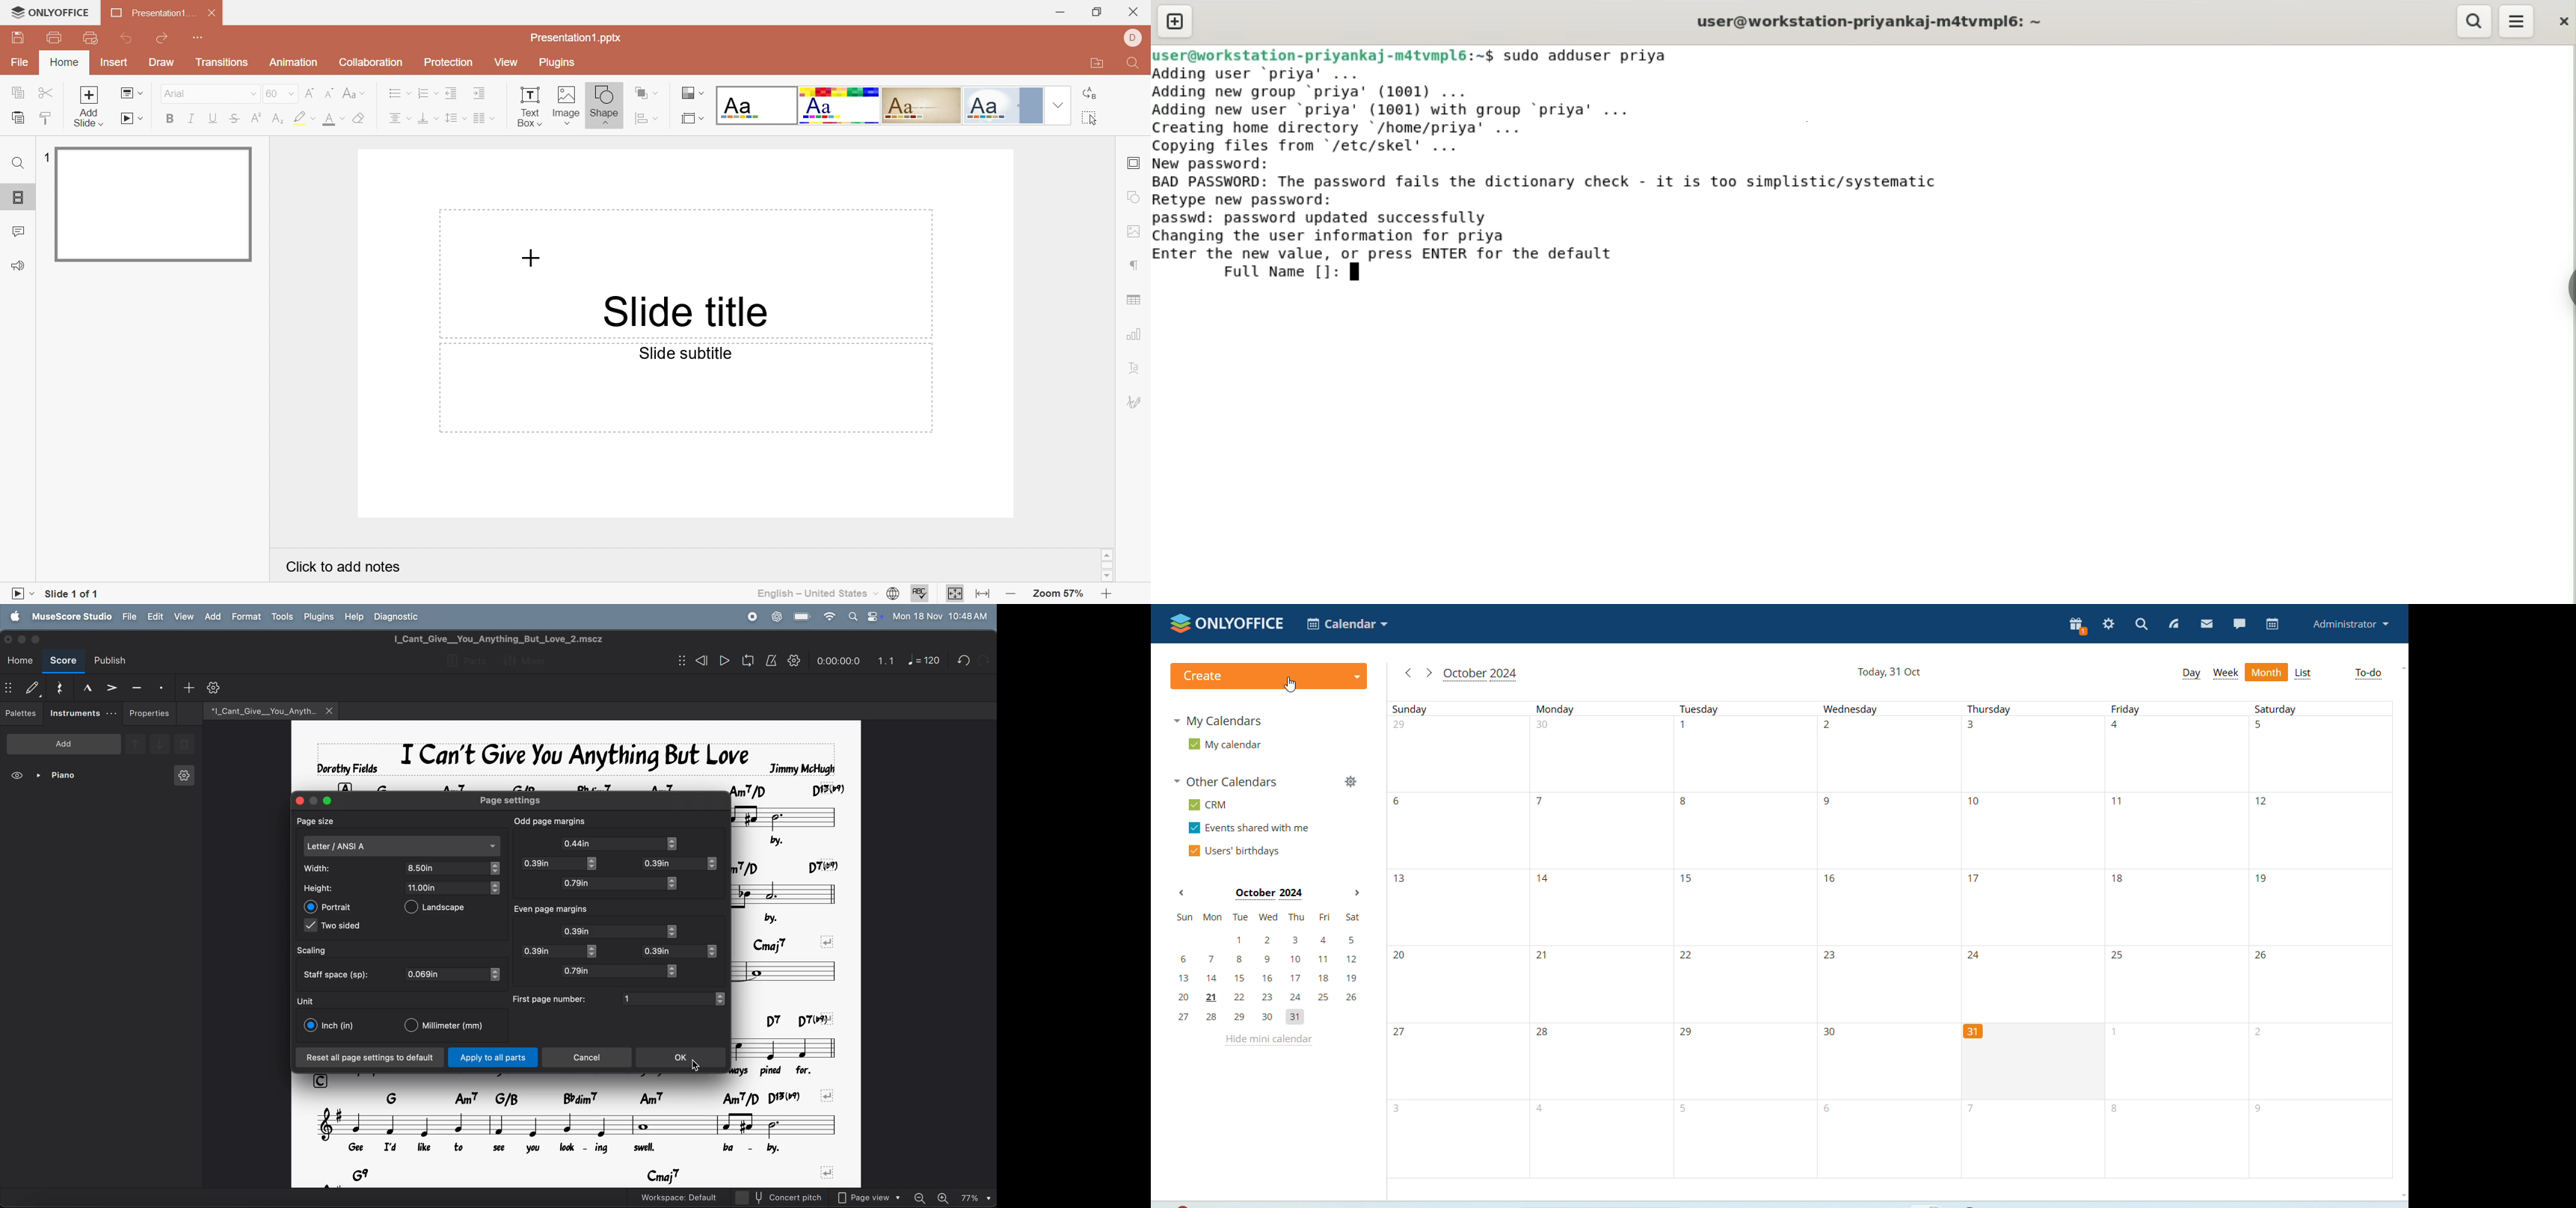 The width and height of the screenshot is (2576, 1232). What do you see at coordinates (579, 1124) in the screenshot?
I see `notes` at bounding box center [579, 1124].